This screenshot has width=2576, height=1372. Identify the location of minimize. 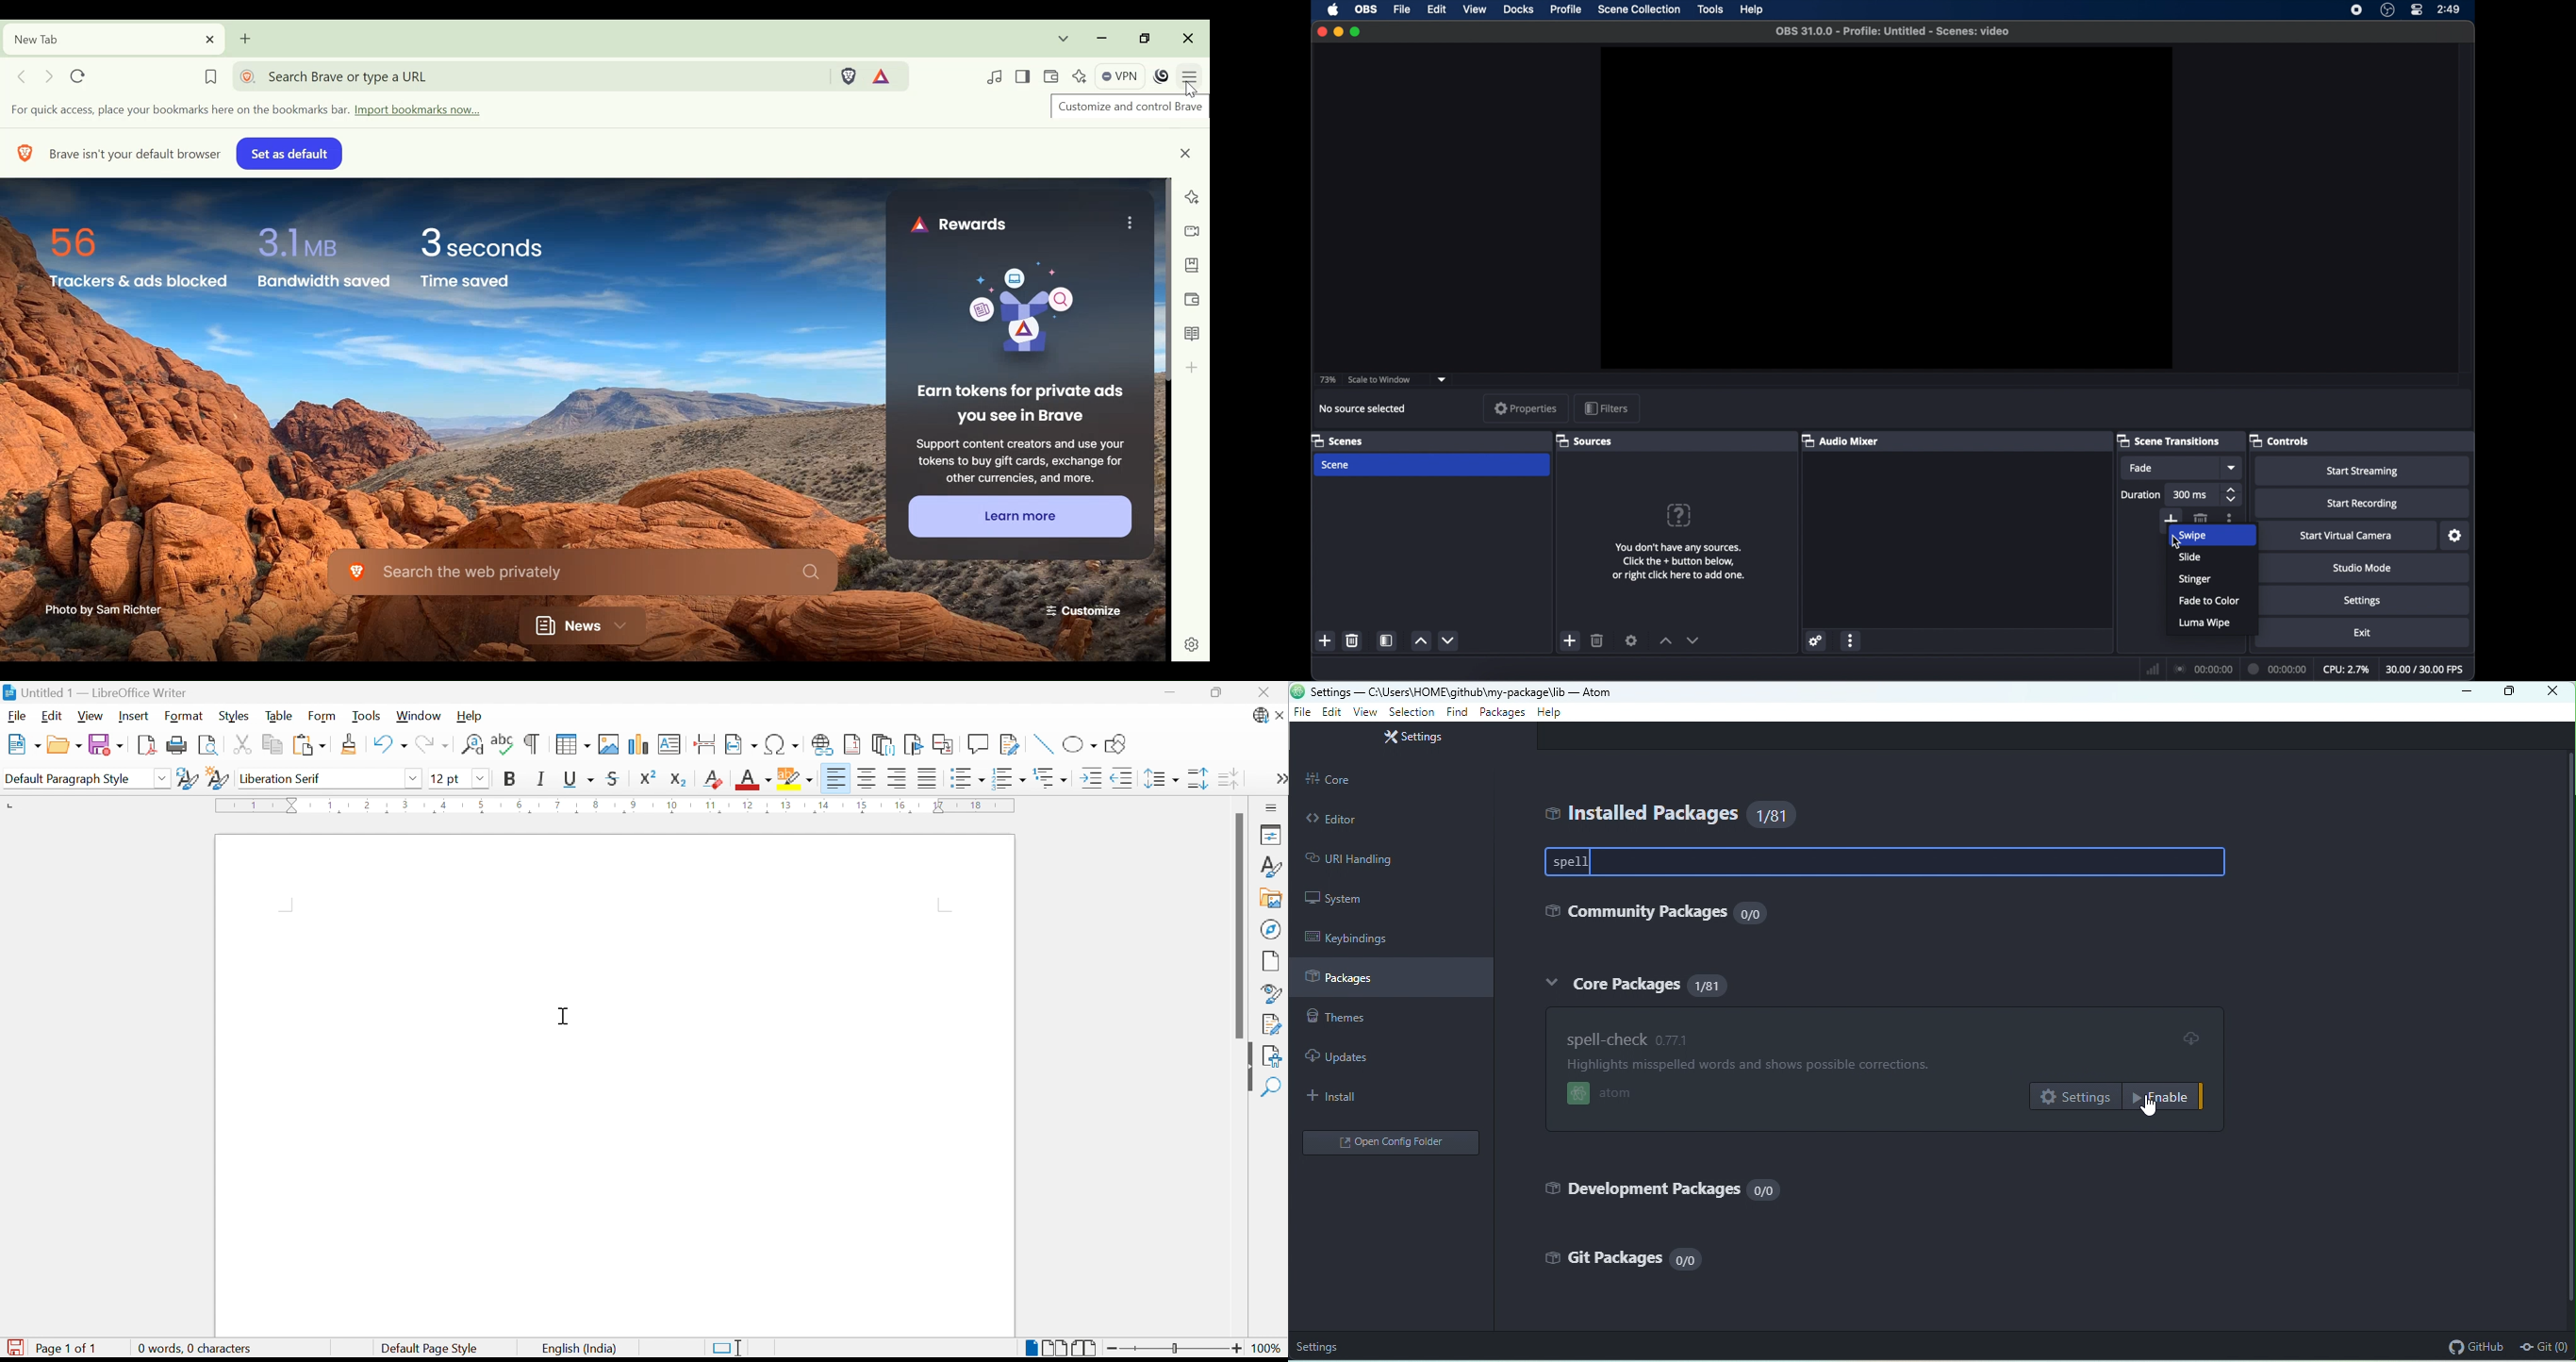
(1338, 32).